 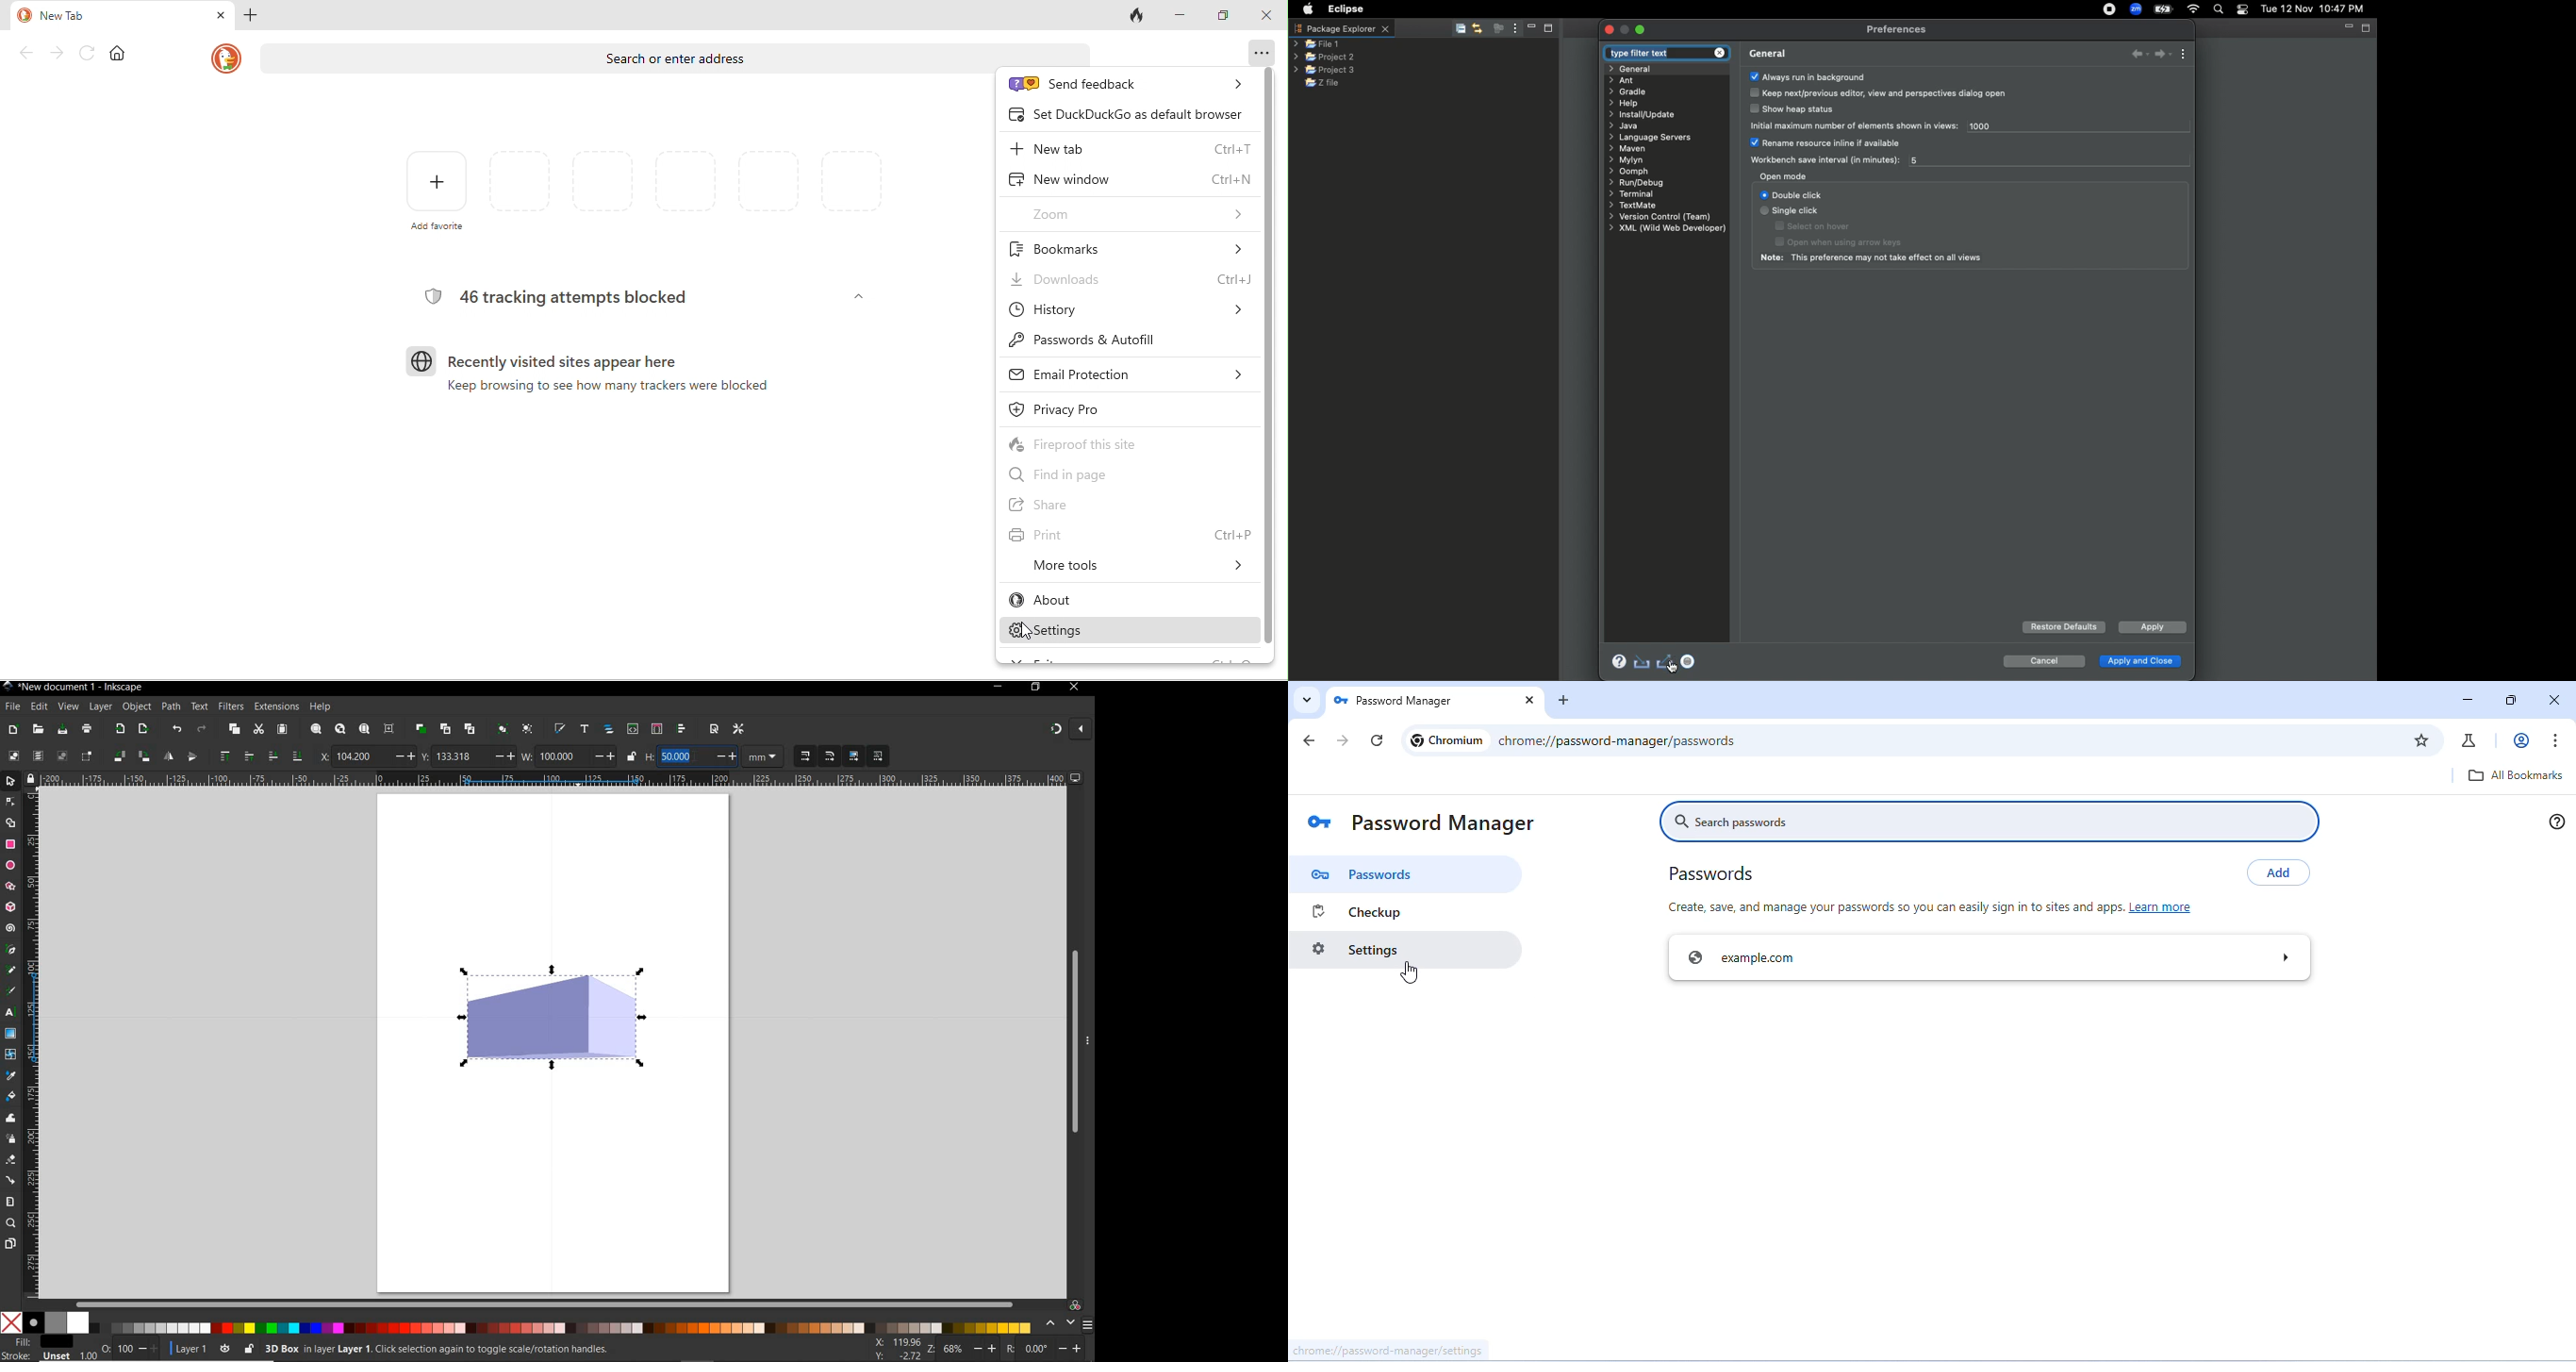 What do you see at coordinates (10, 992) in the screenshot?
I see `calligraphy tool` at bounding box center [10, 992].